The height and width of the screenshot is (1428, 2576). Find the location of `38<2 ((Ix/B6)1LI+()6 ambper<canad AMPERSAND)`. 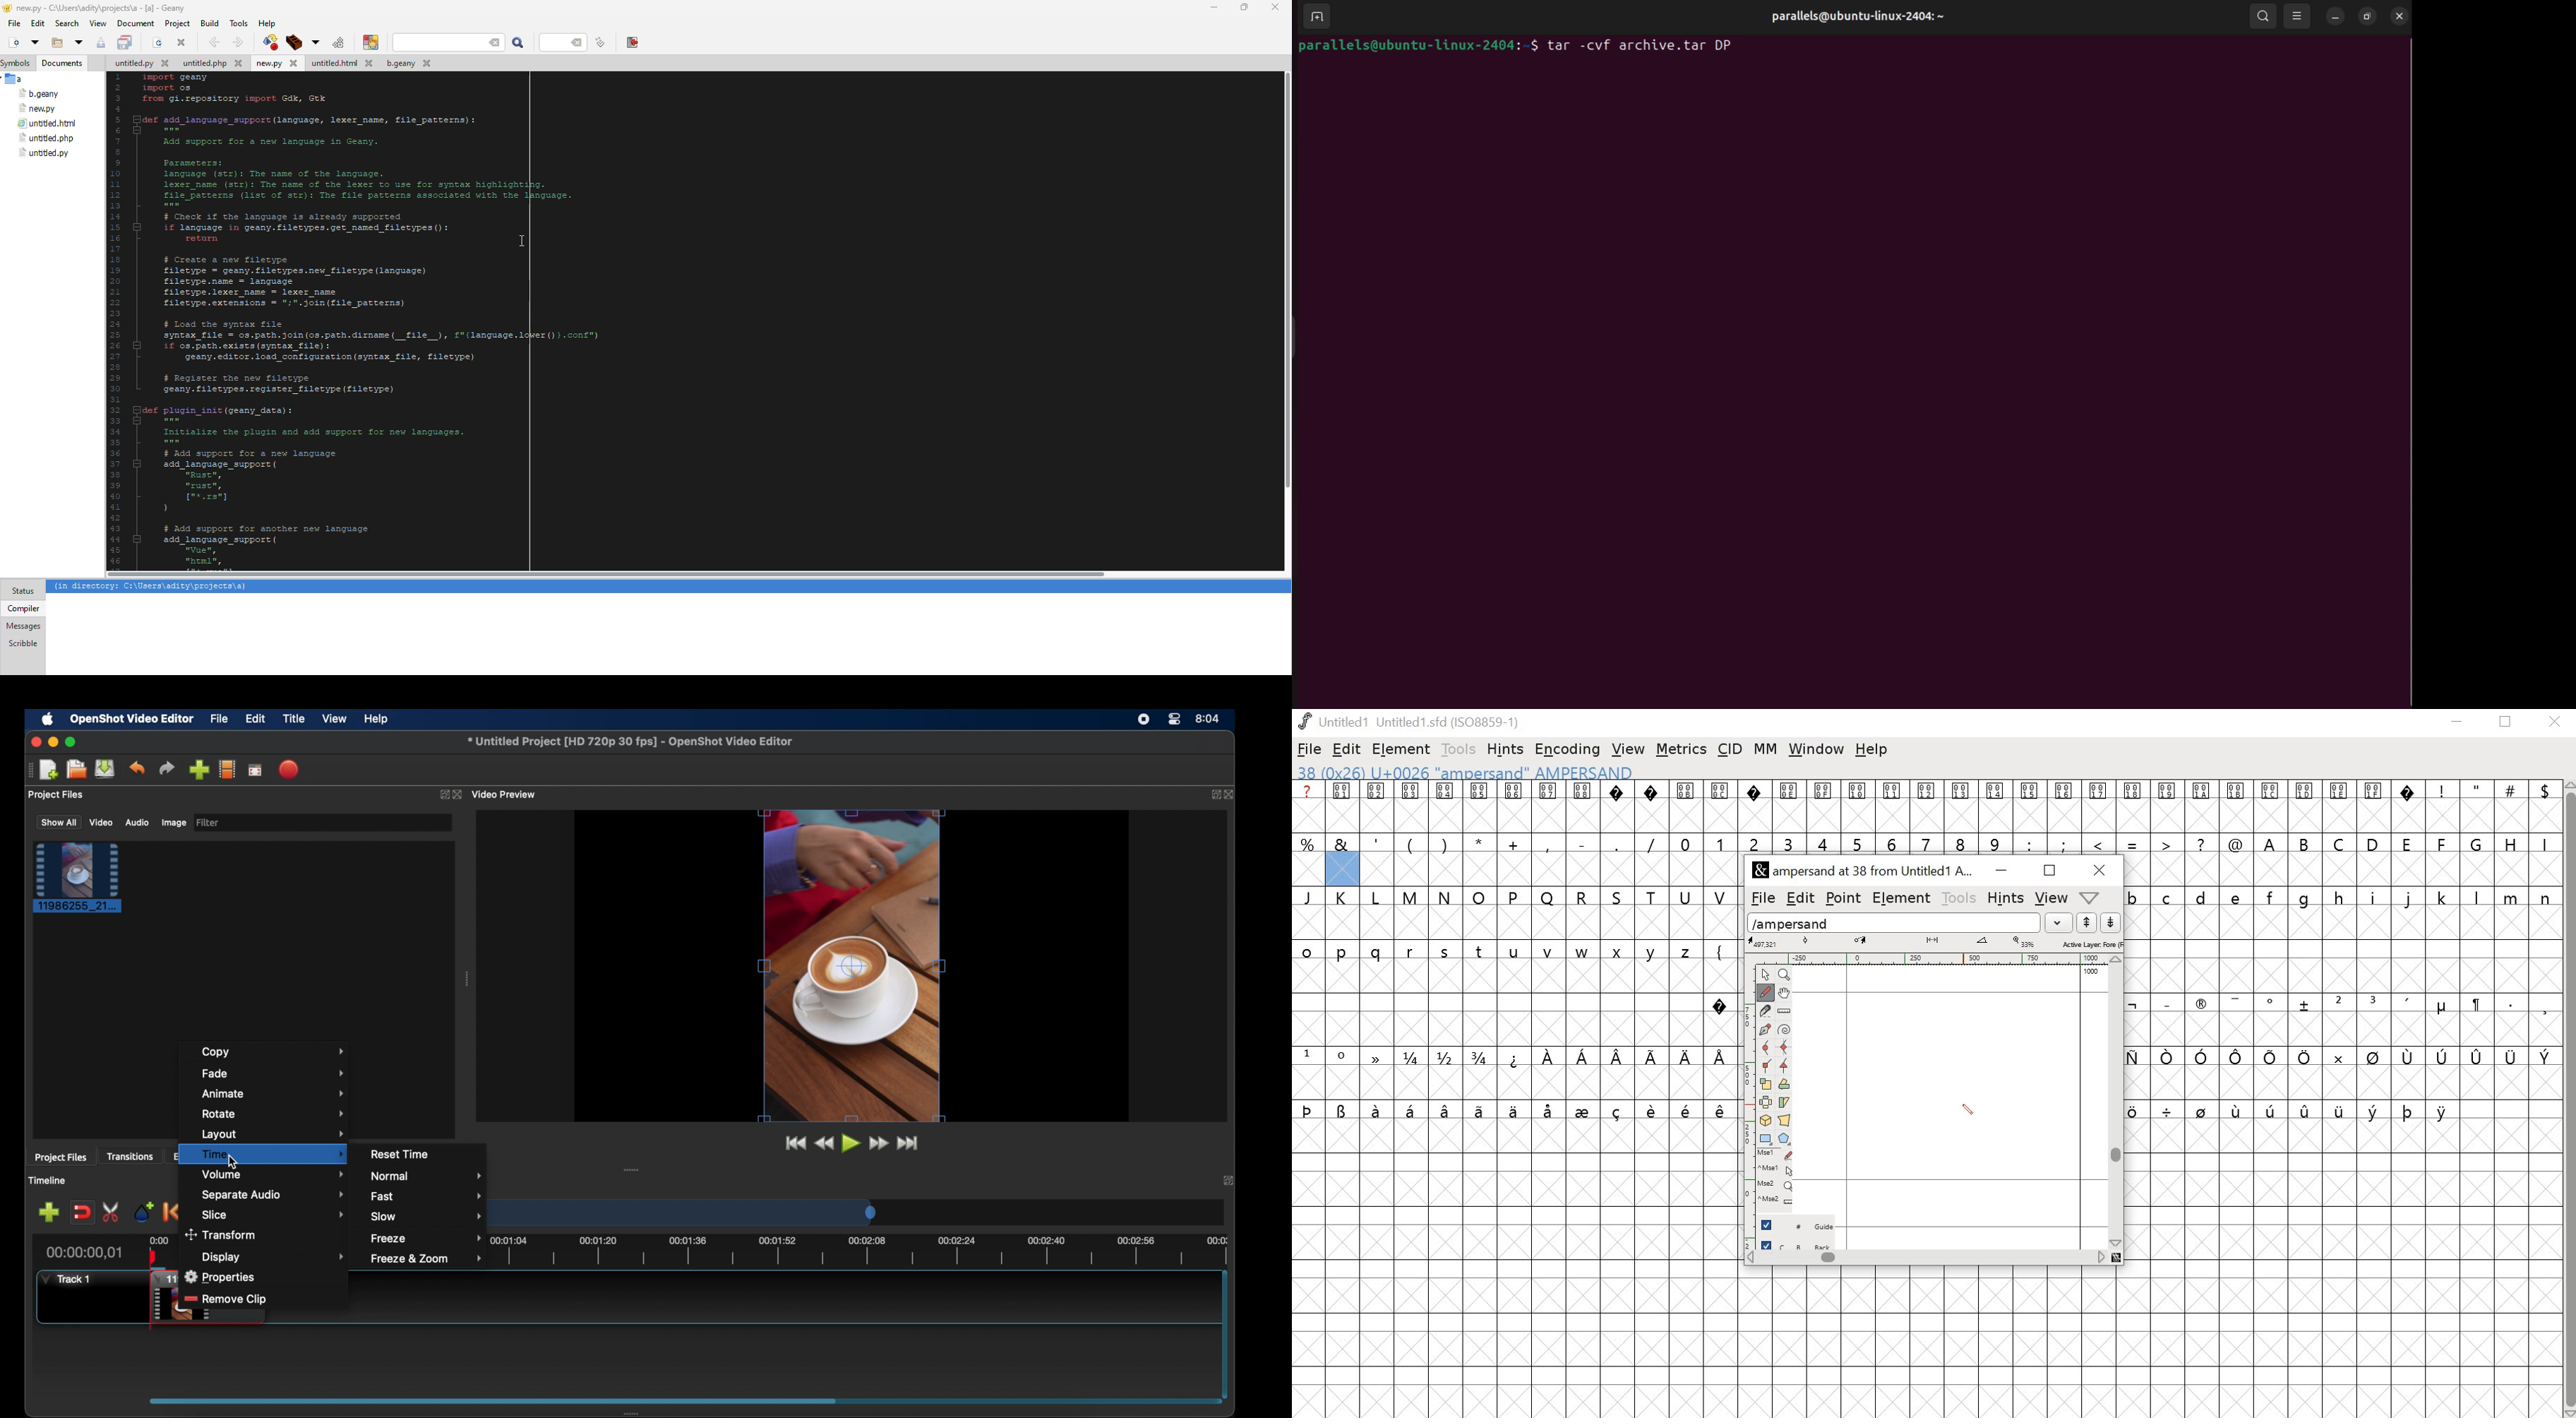

38<2 ((Ix/B6)1LI+()6 ambper<canad AMPERSAND) is located at coordinates (1464, 772).